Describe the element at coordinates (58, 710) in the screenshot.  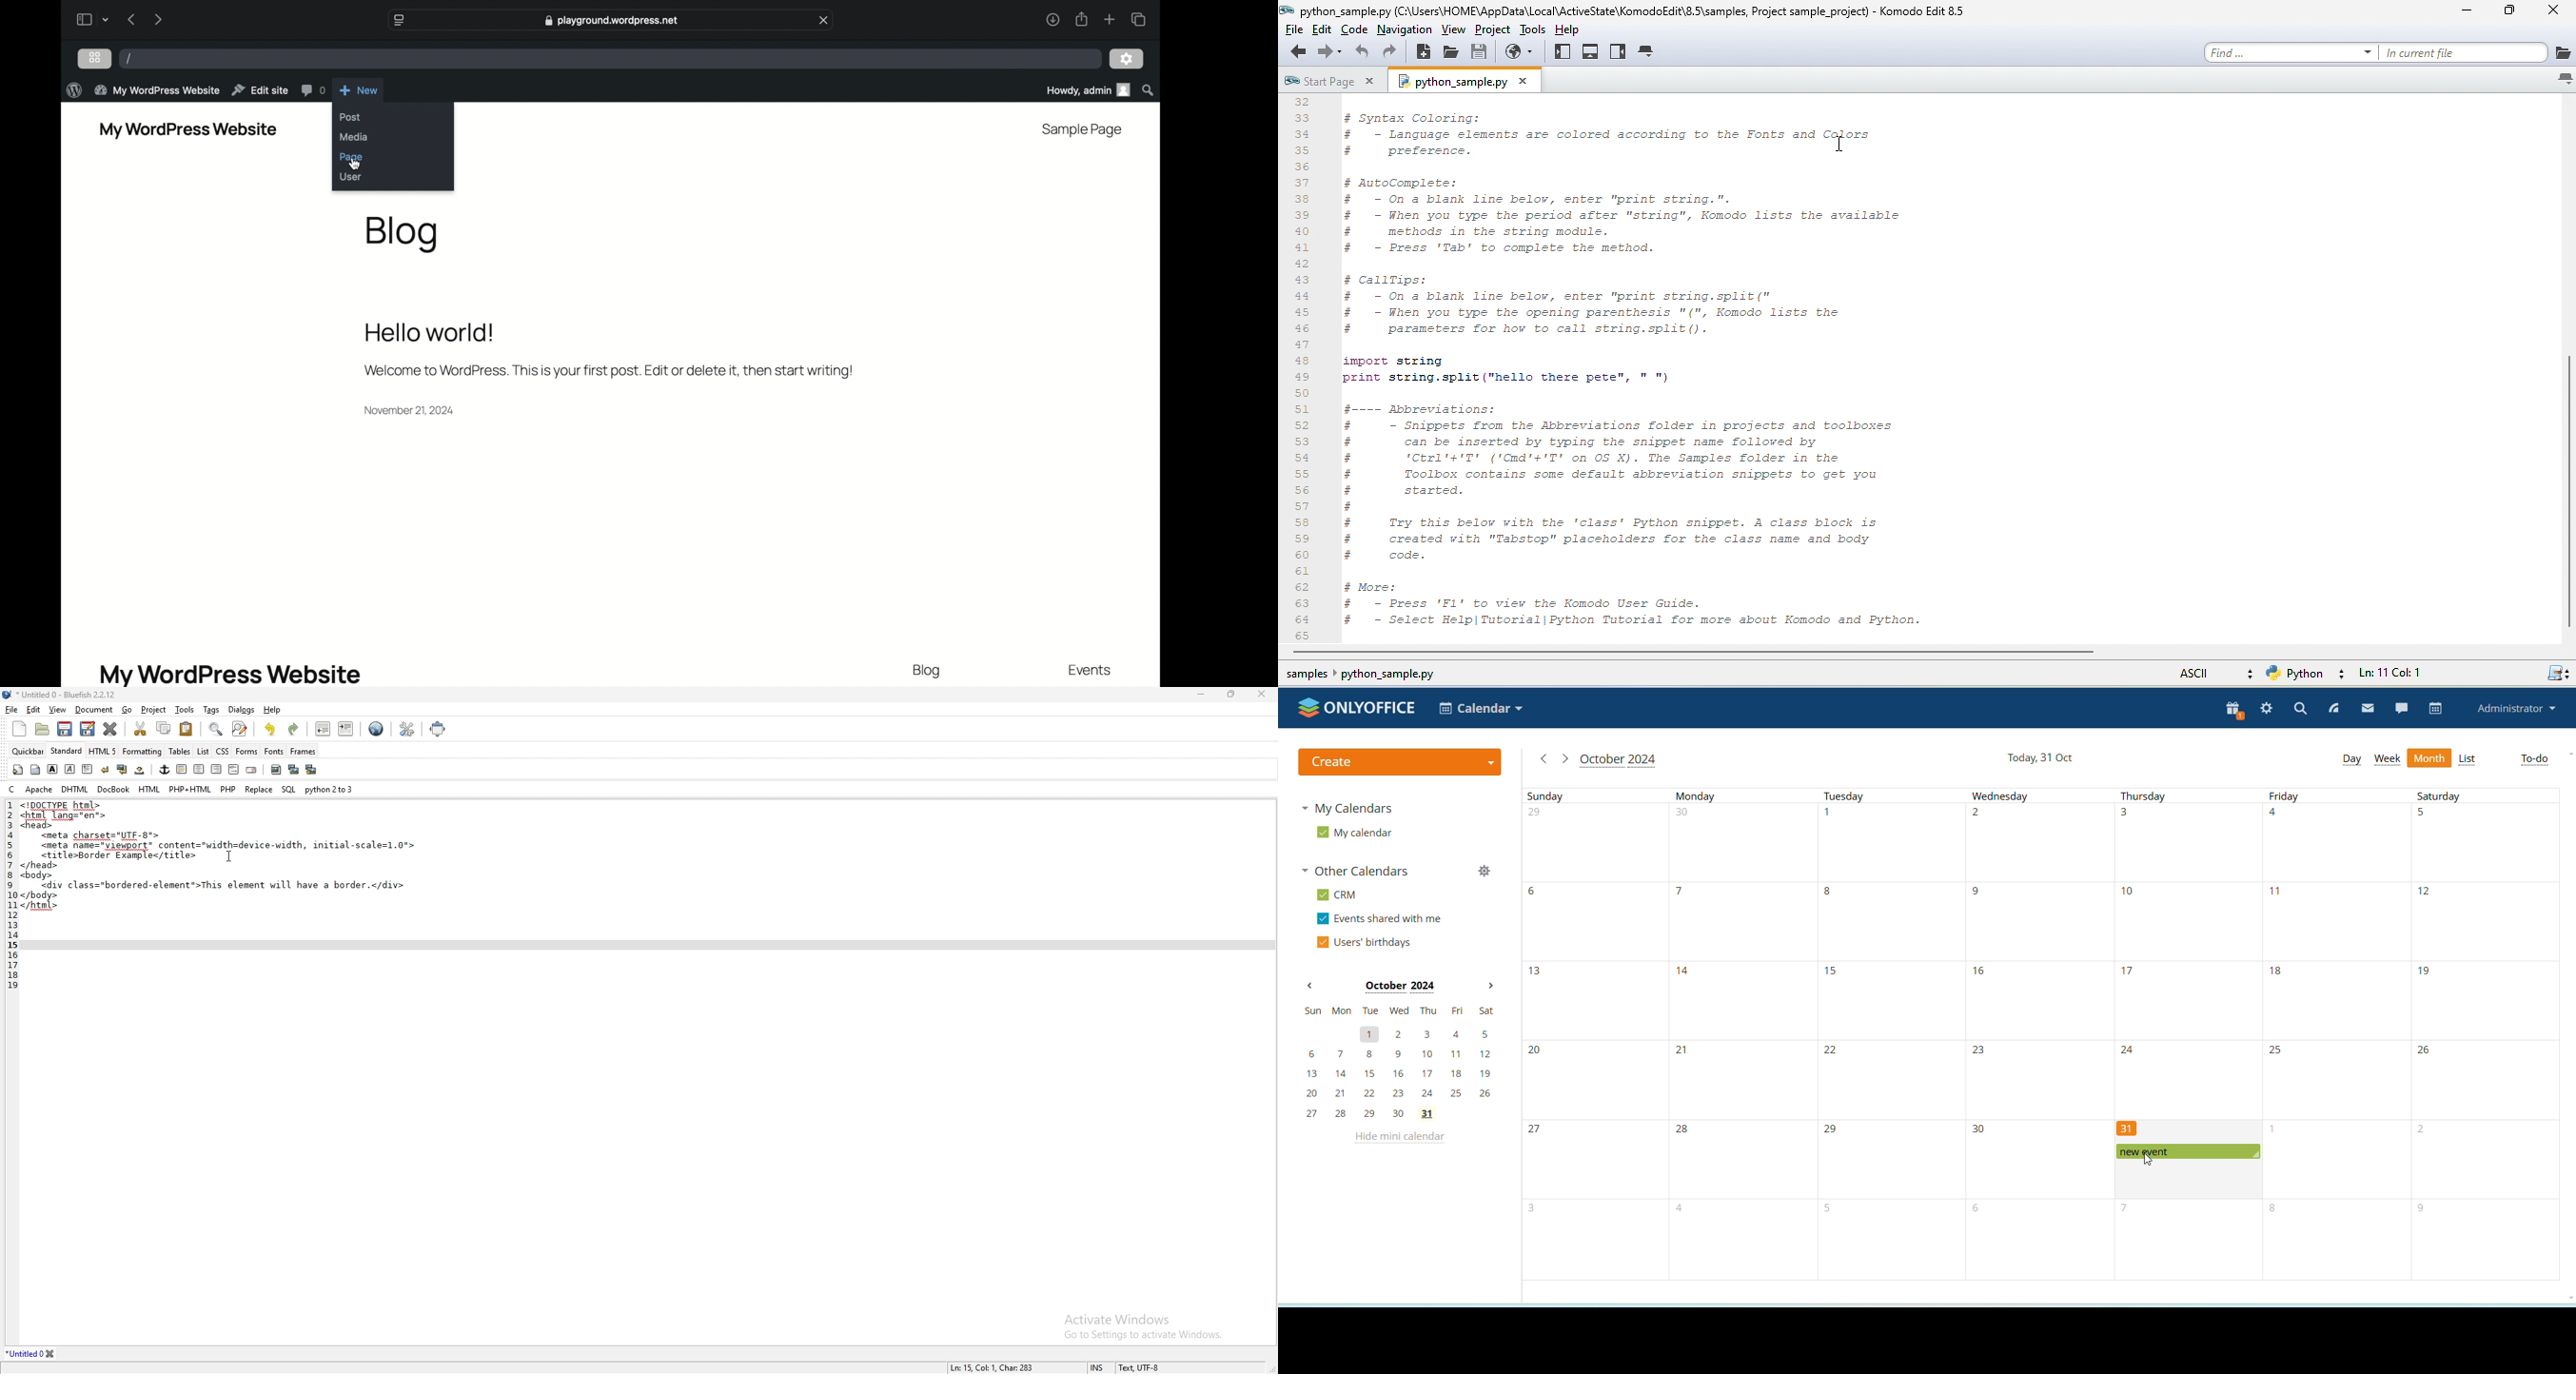
I see `view` at that location.